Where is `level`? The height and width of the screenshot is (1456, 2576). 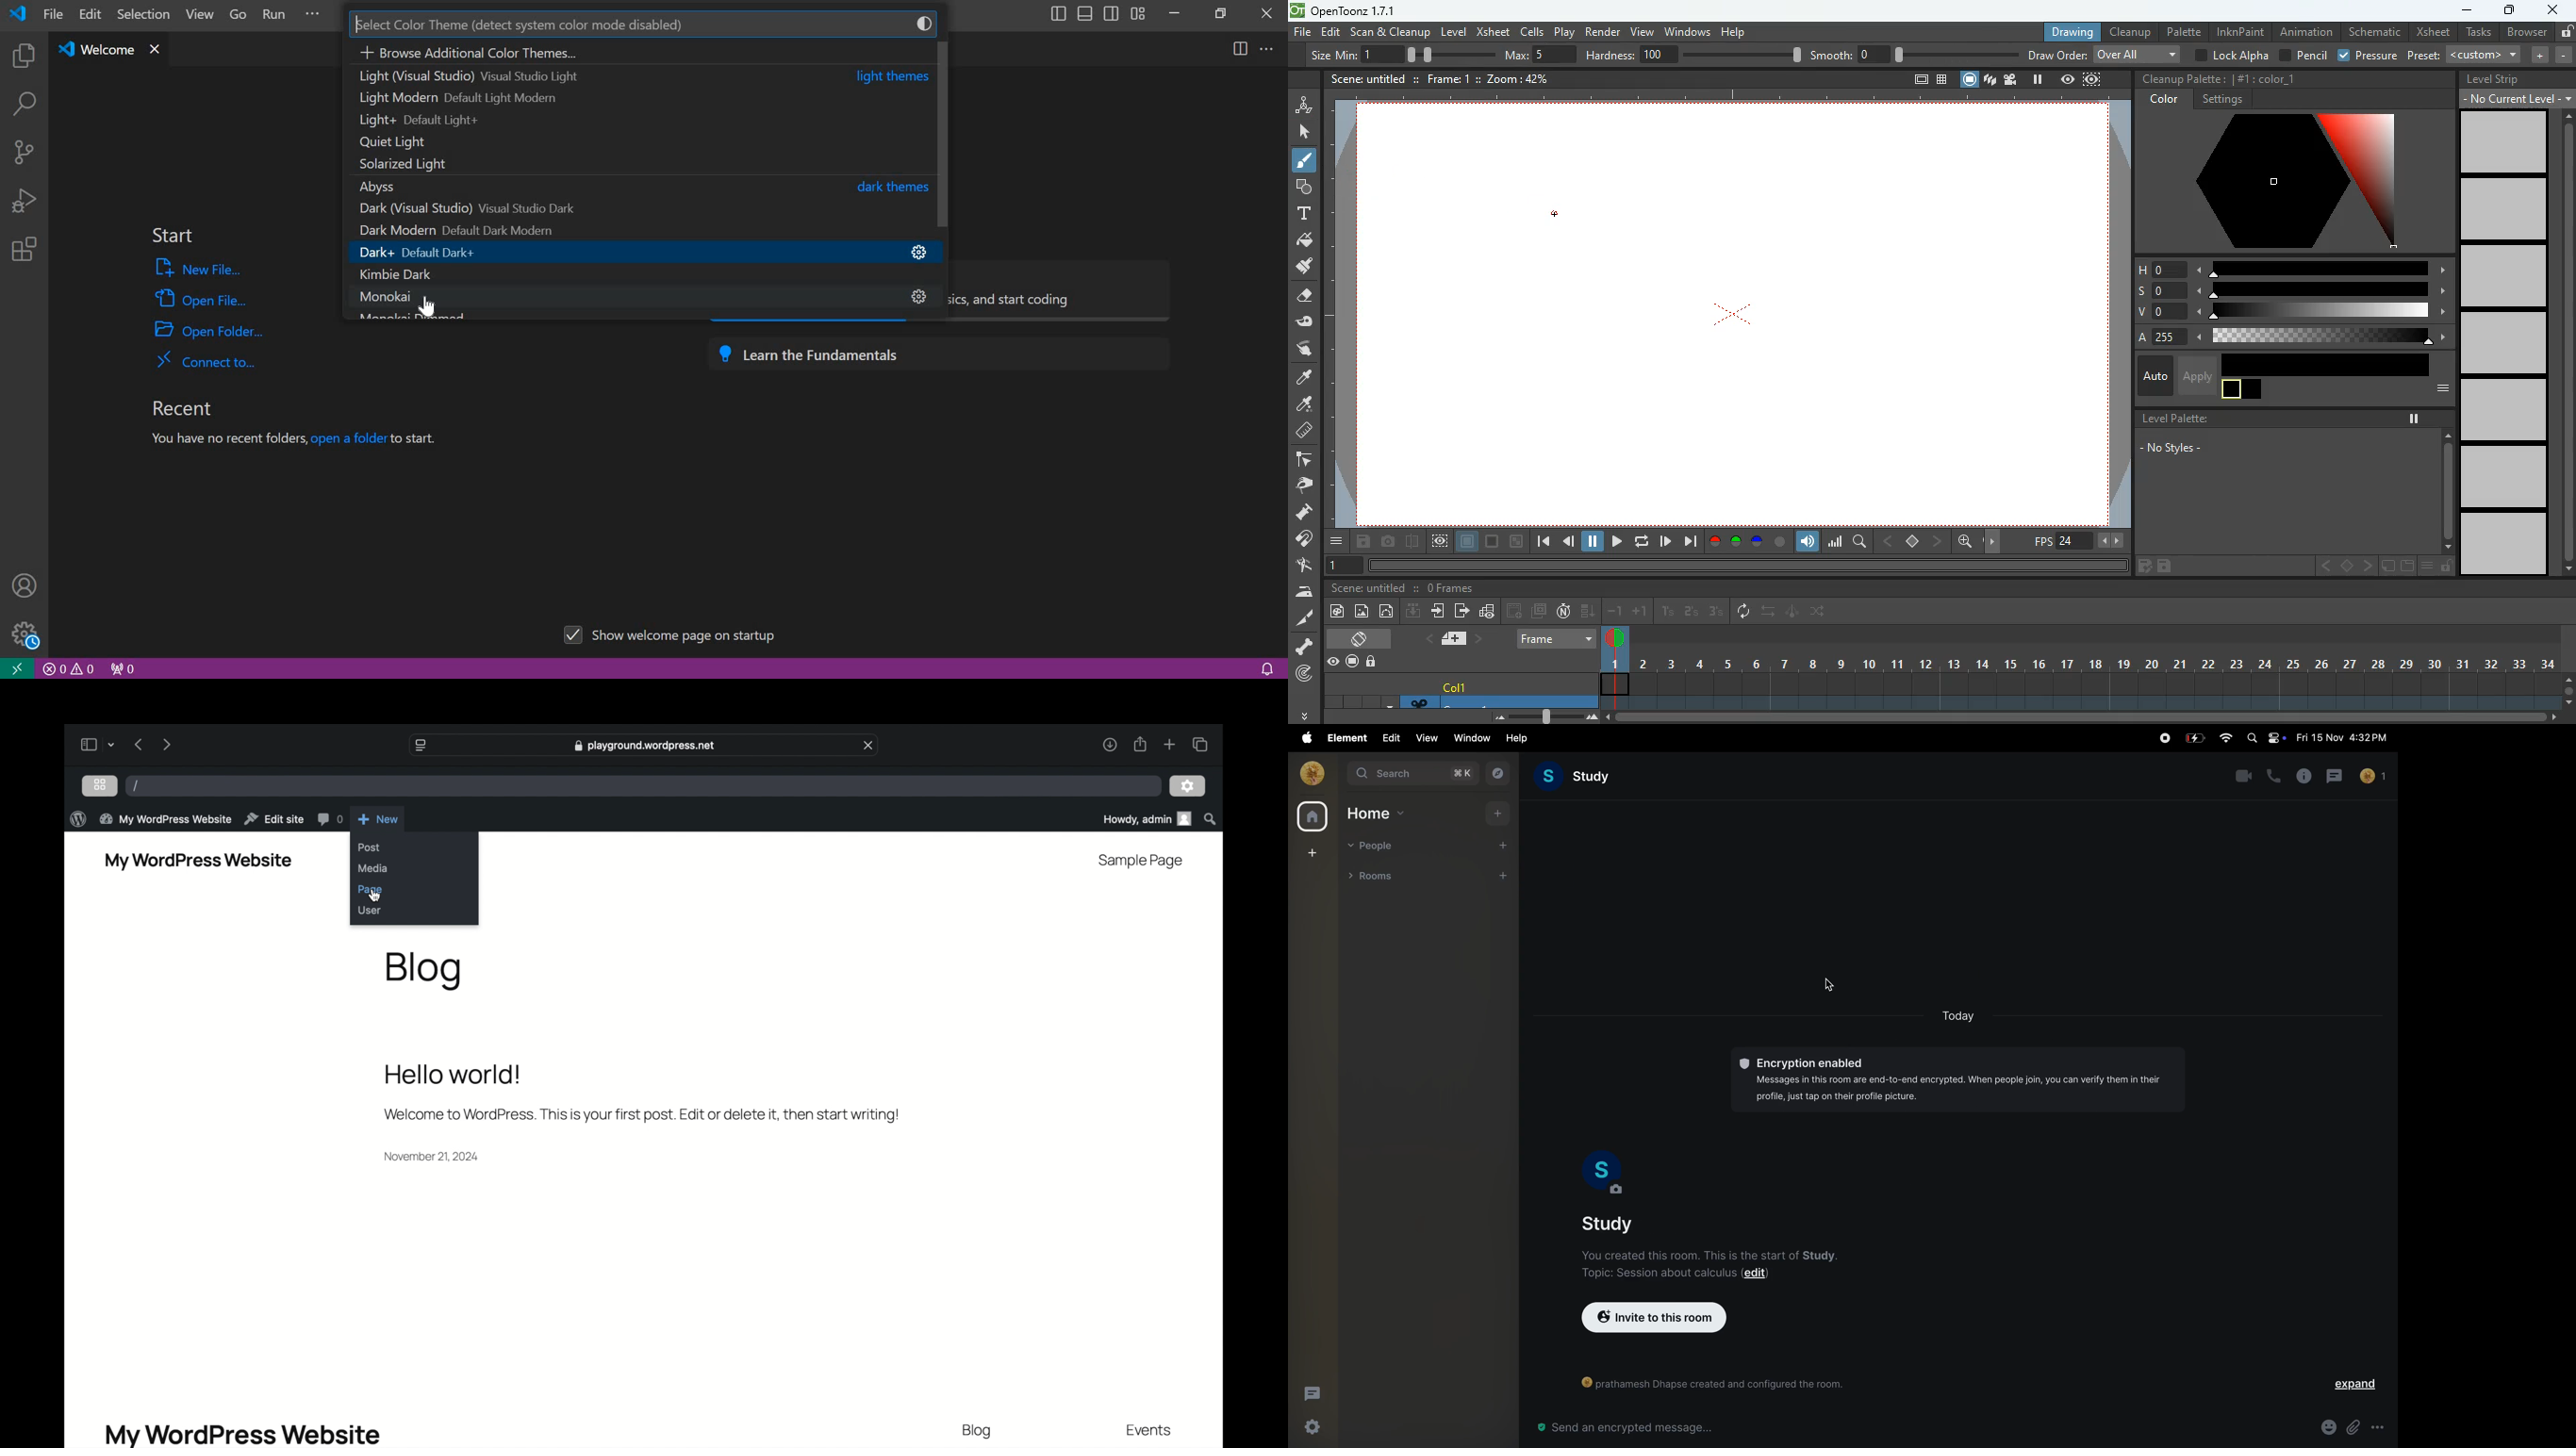 level is located at coordinates (2506, 545).